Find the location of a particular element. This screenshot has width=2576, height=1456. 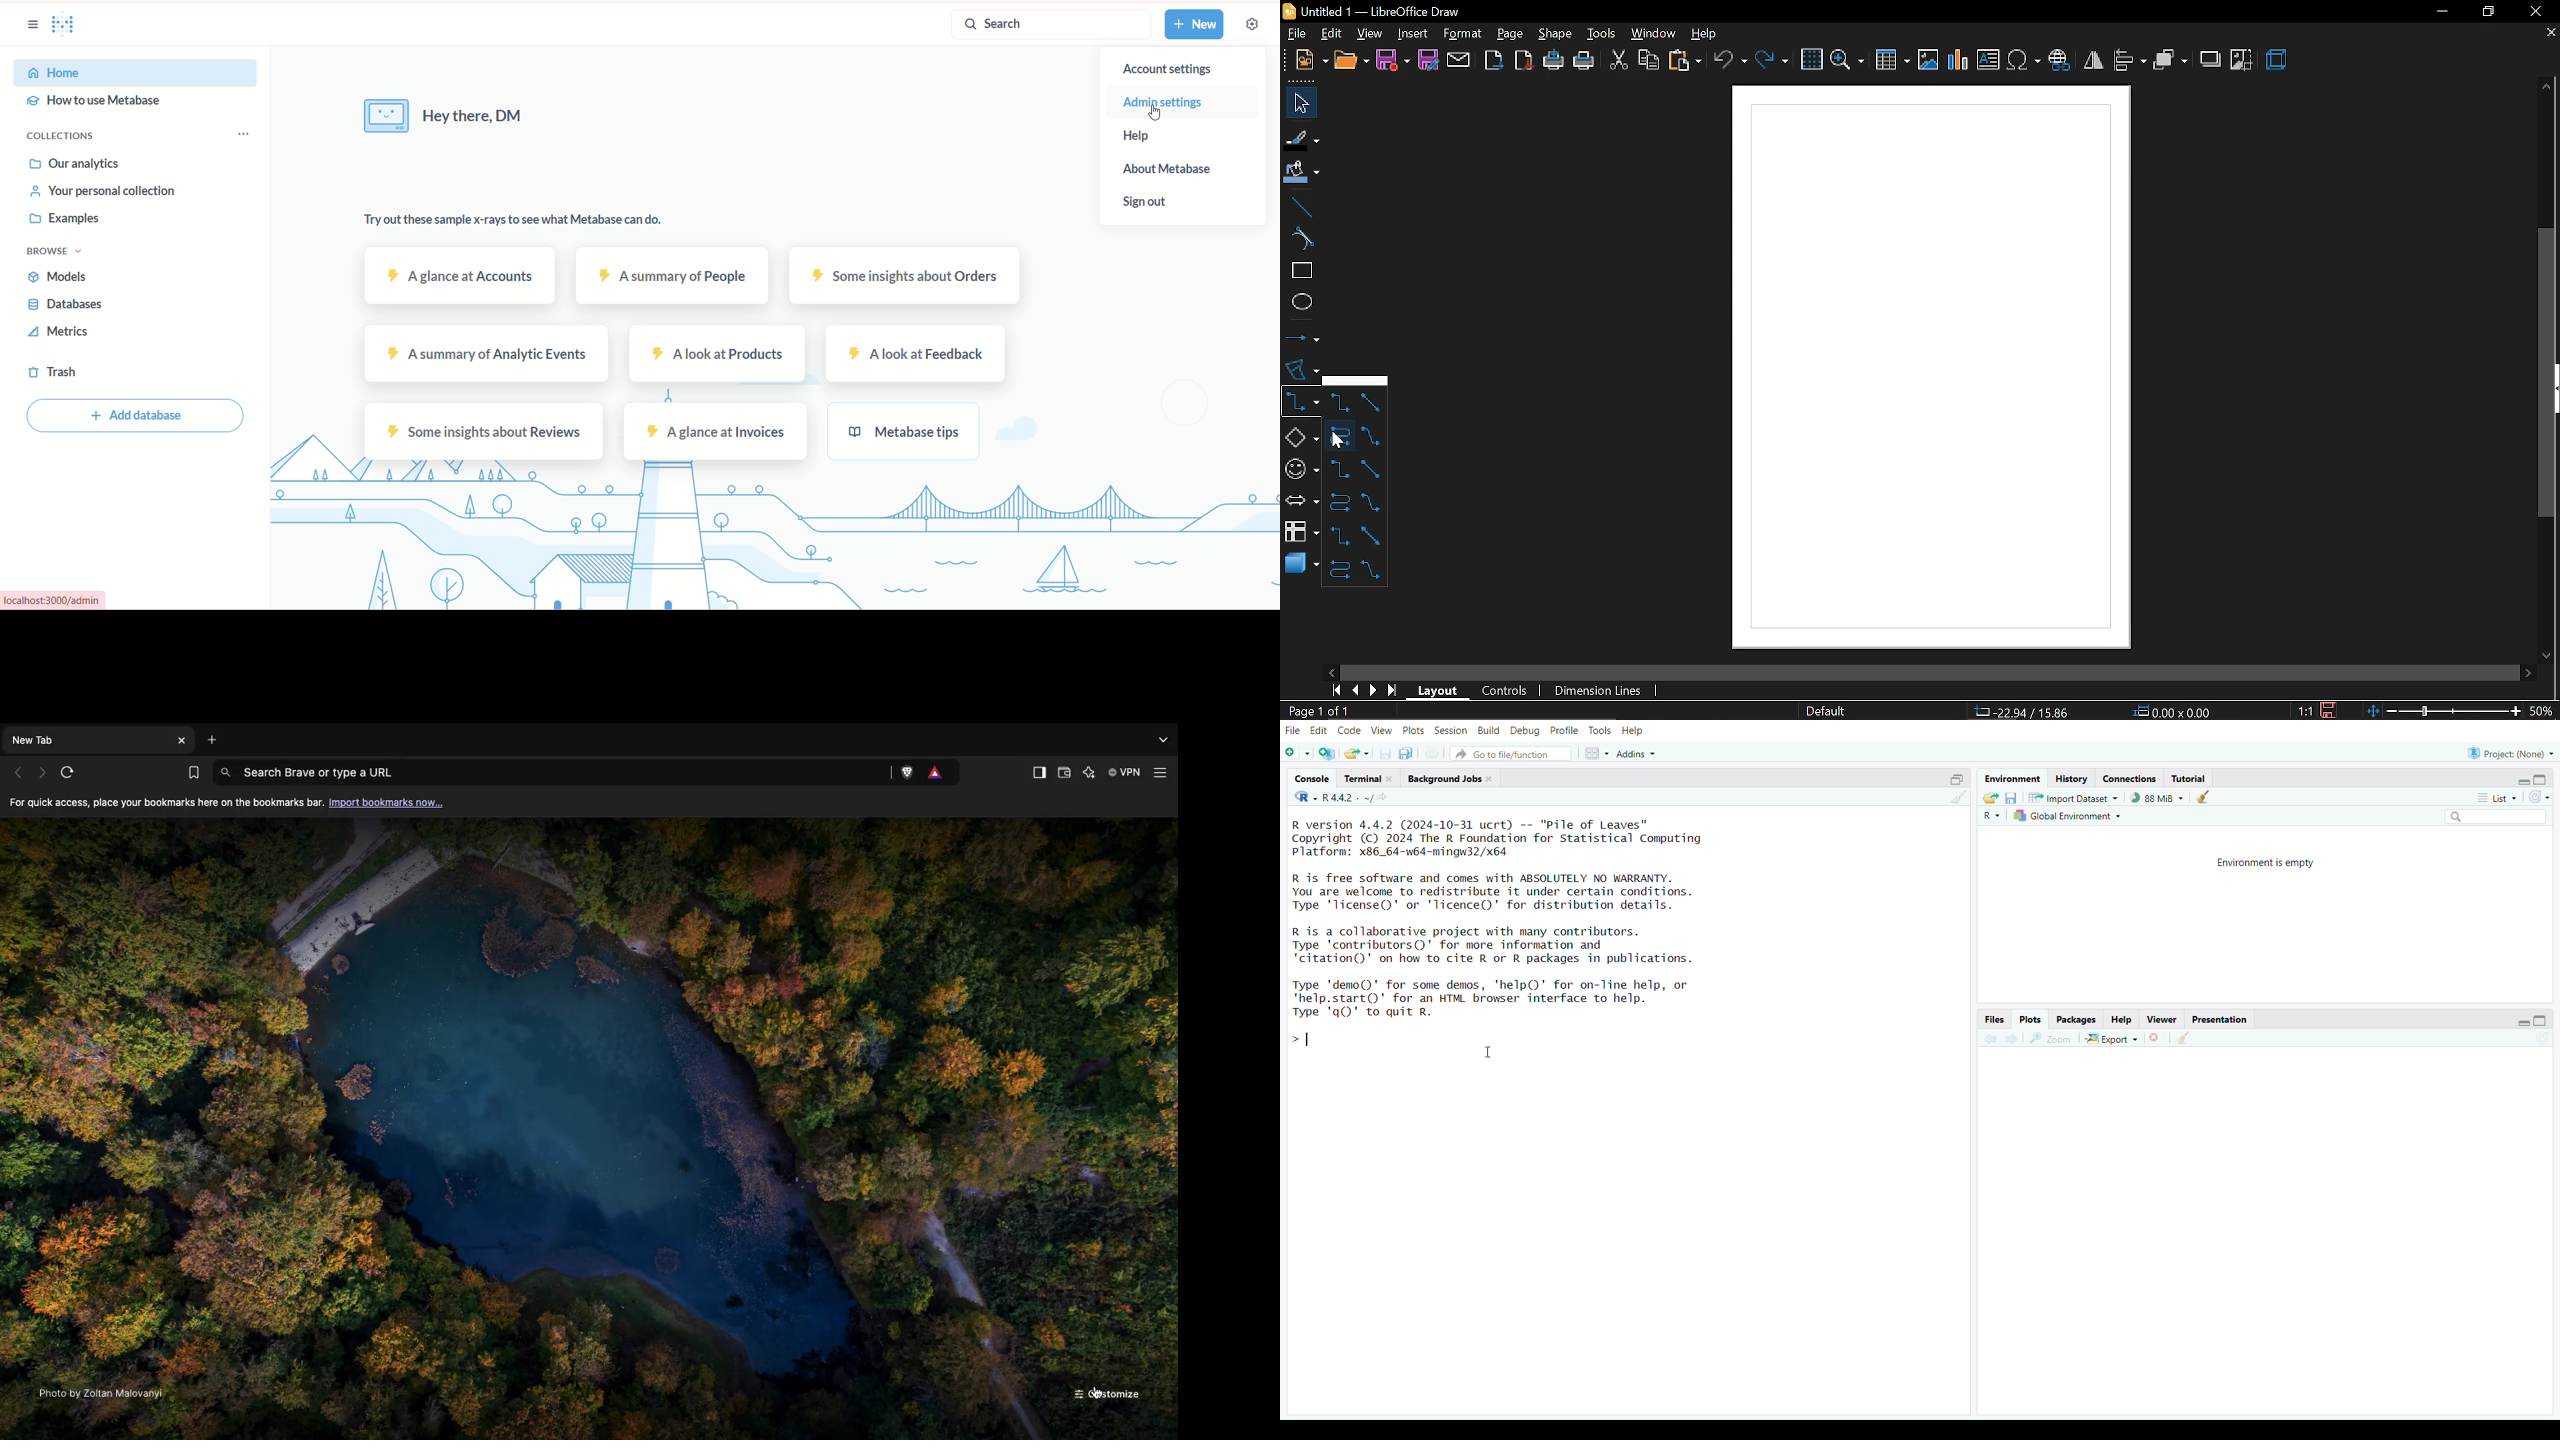

curves and polygons is located at coordinates (1300, 369).